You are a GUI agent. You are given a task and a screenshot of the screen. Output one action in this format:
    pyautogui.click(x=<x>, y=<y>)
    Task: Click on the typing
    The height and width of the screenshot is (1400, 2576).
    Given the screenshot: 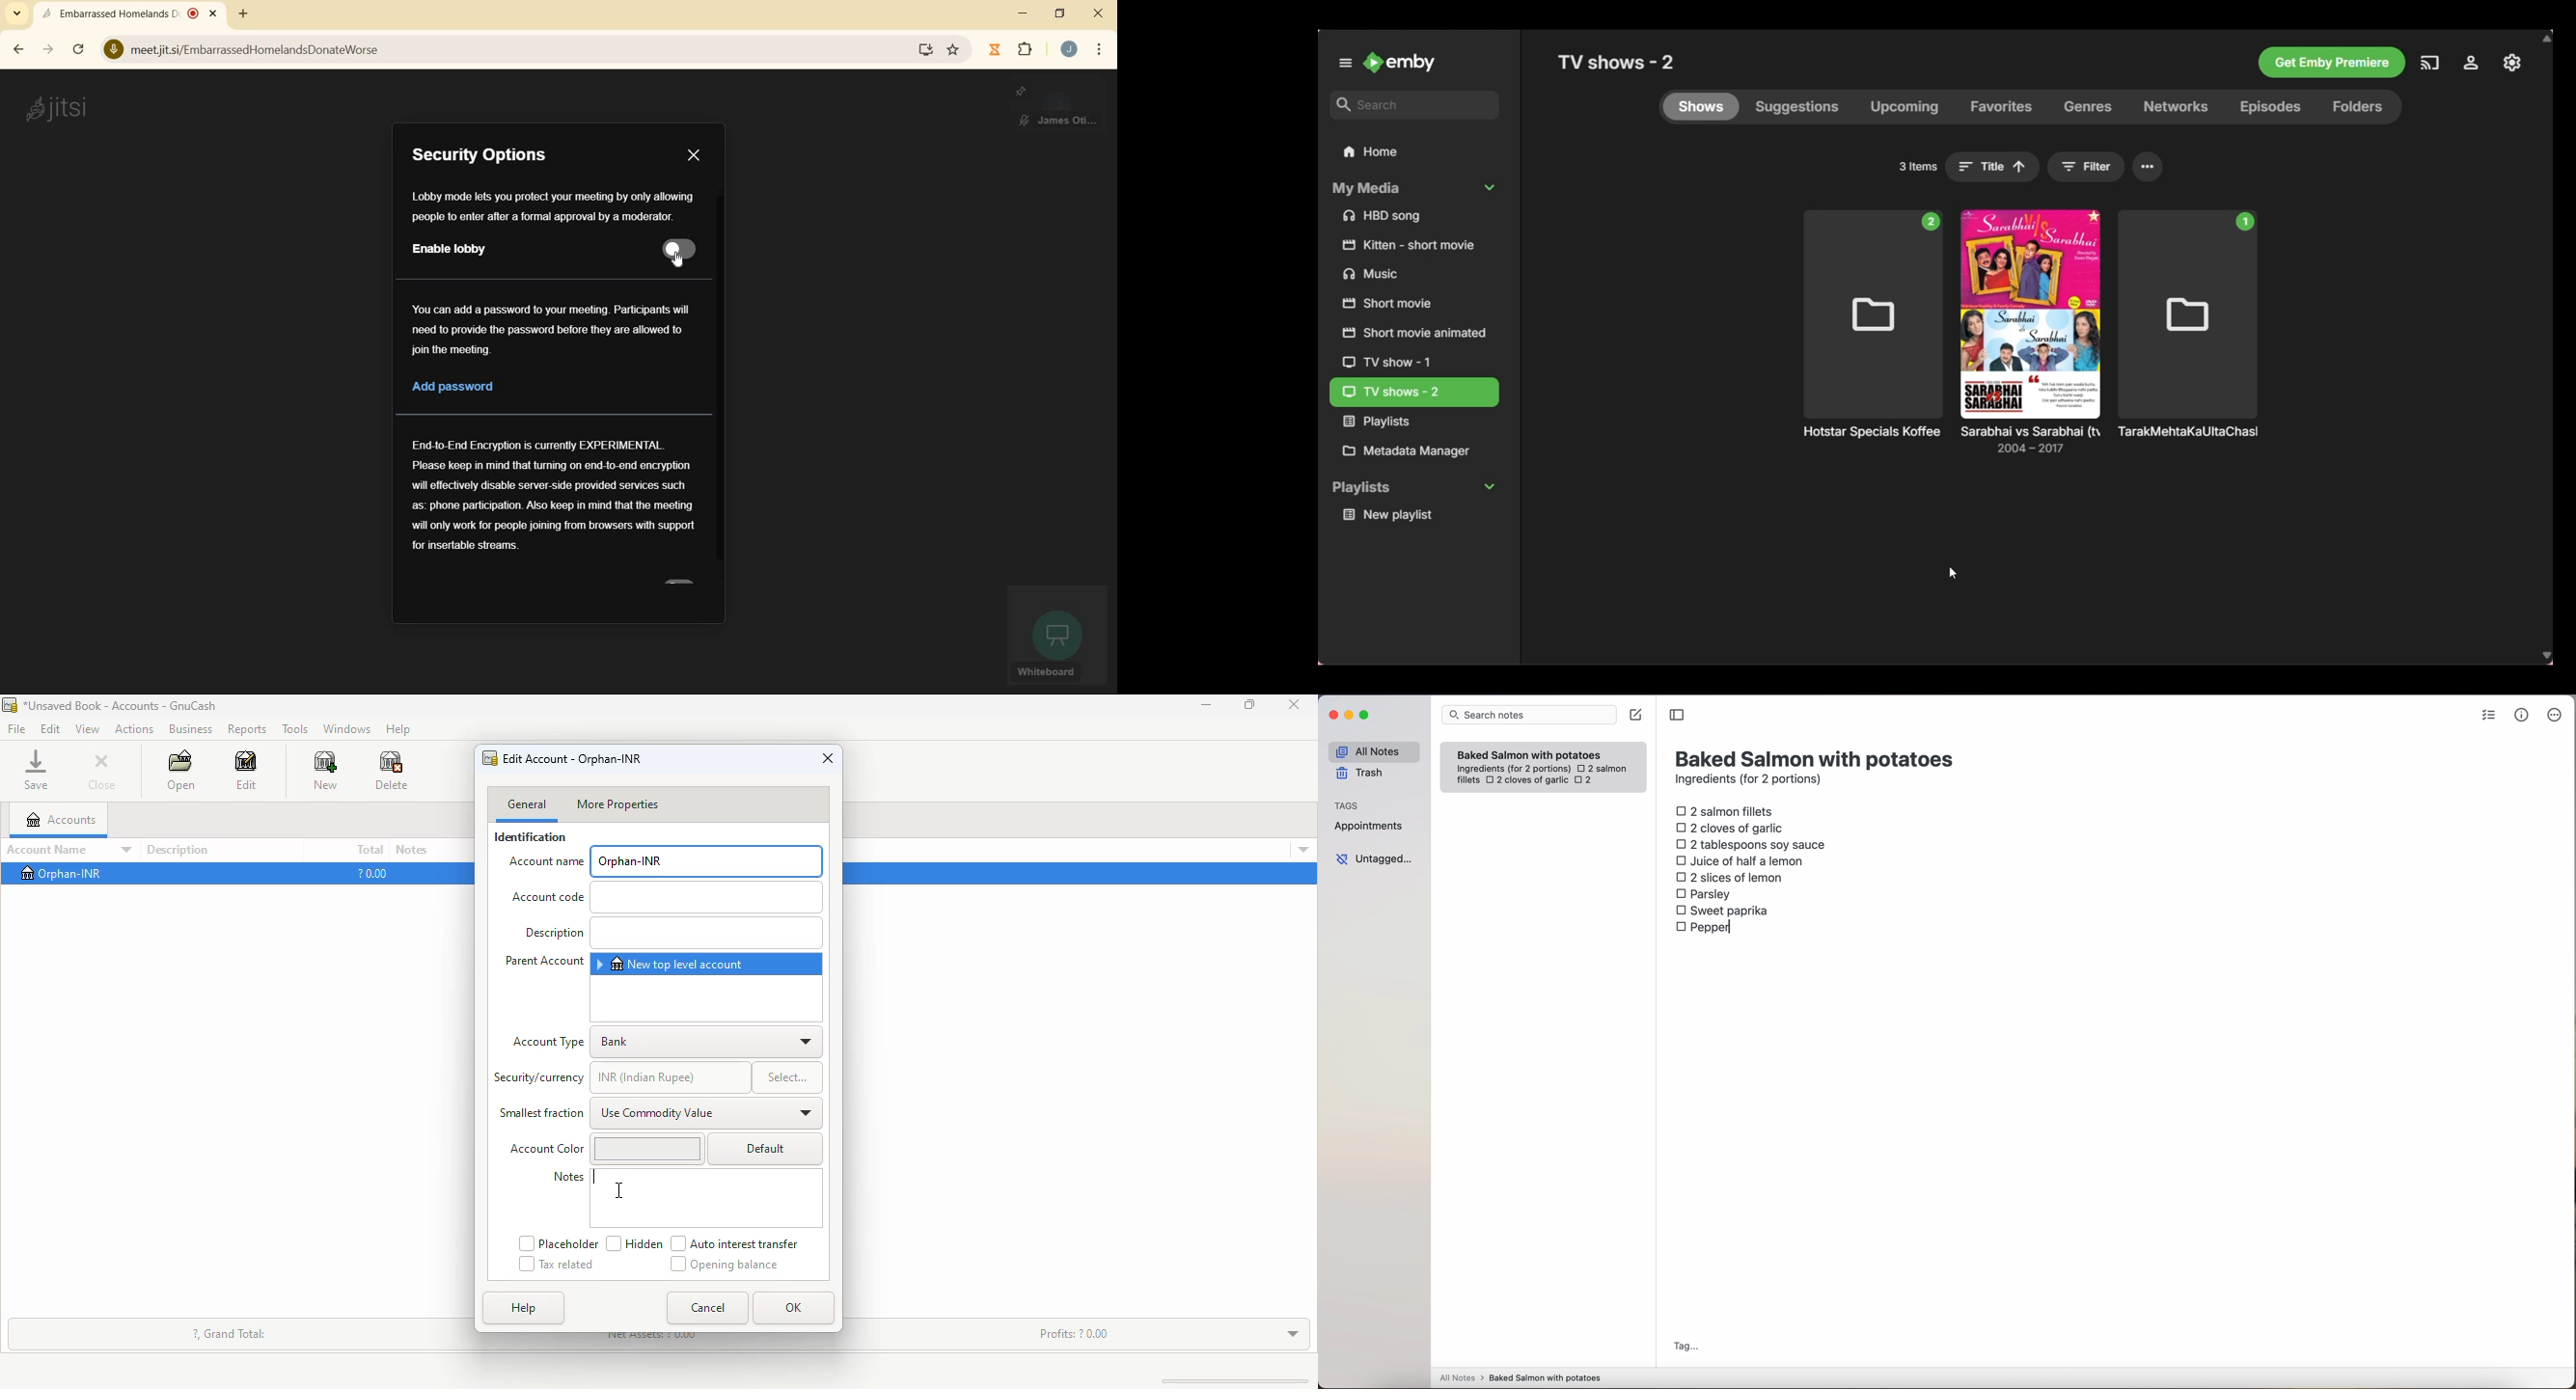 What is the action you would take?
    pyautogui.click(x=596, y=1177)
    